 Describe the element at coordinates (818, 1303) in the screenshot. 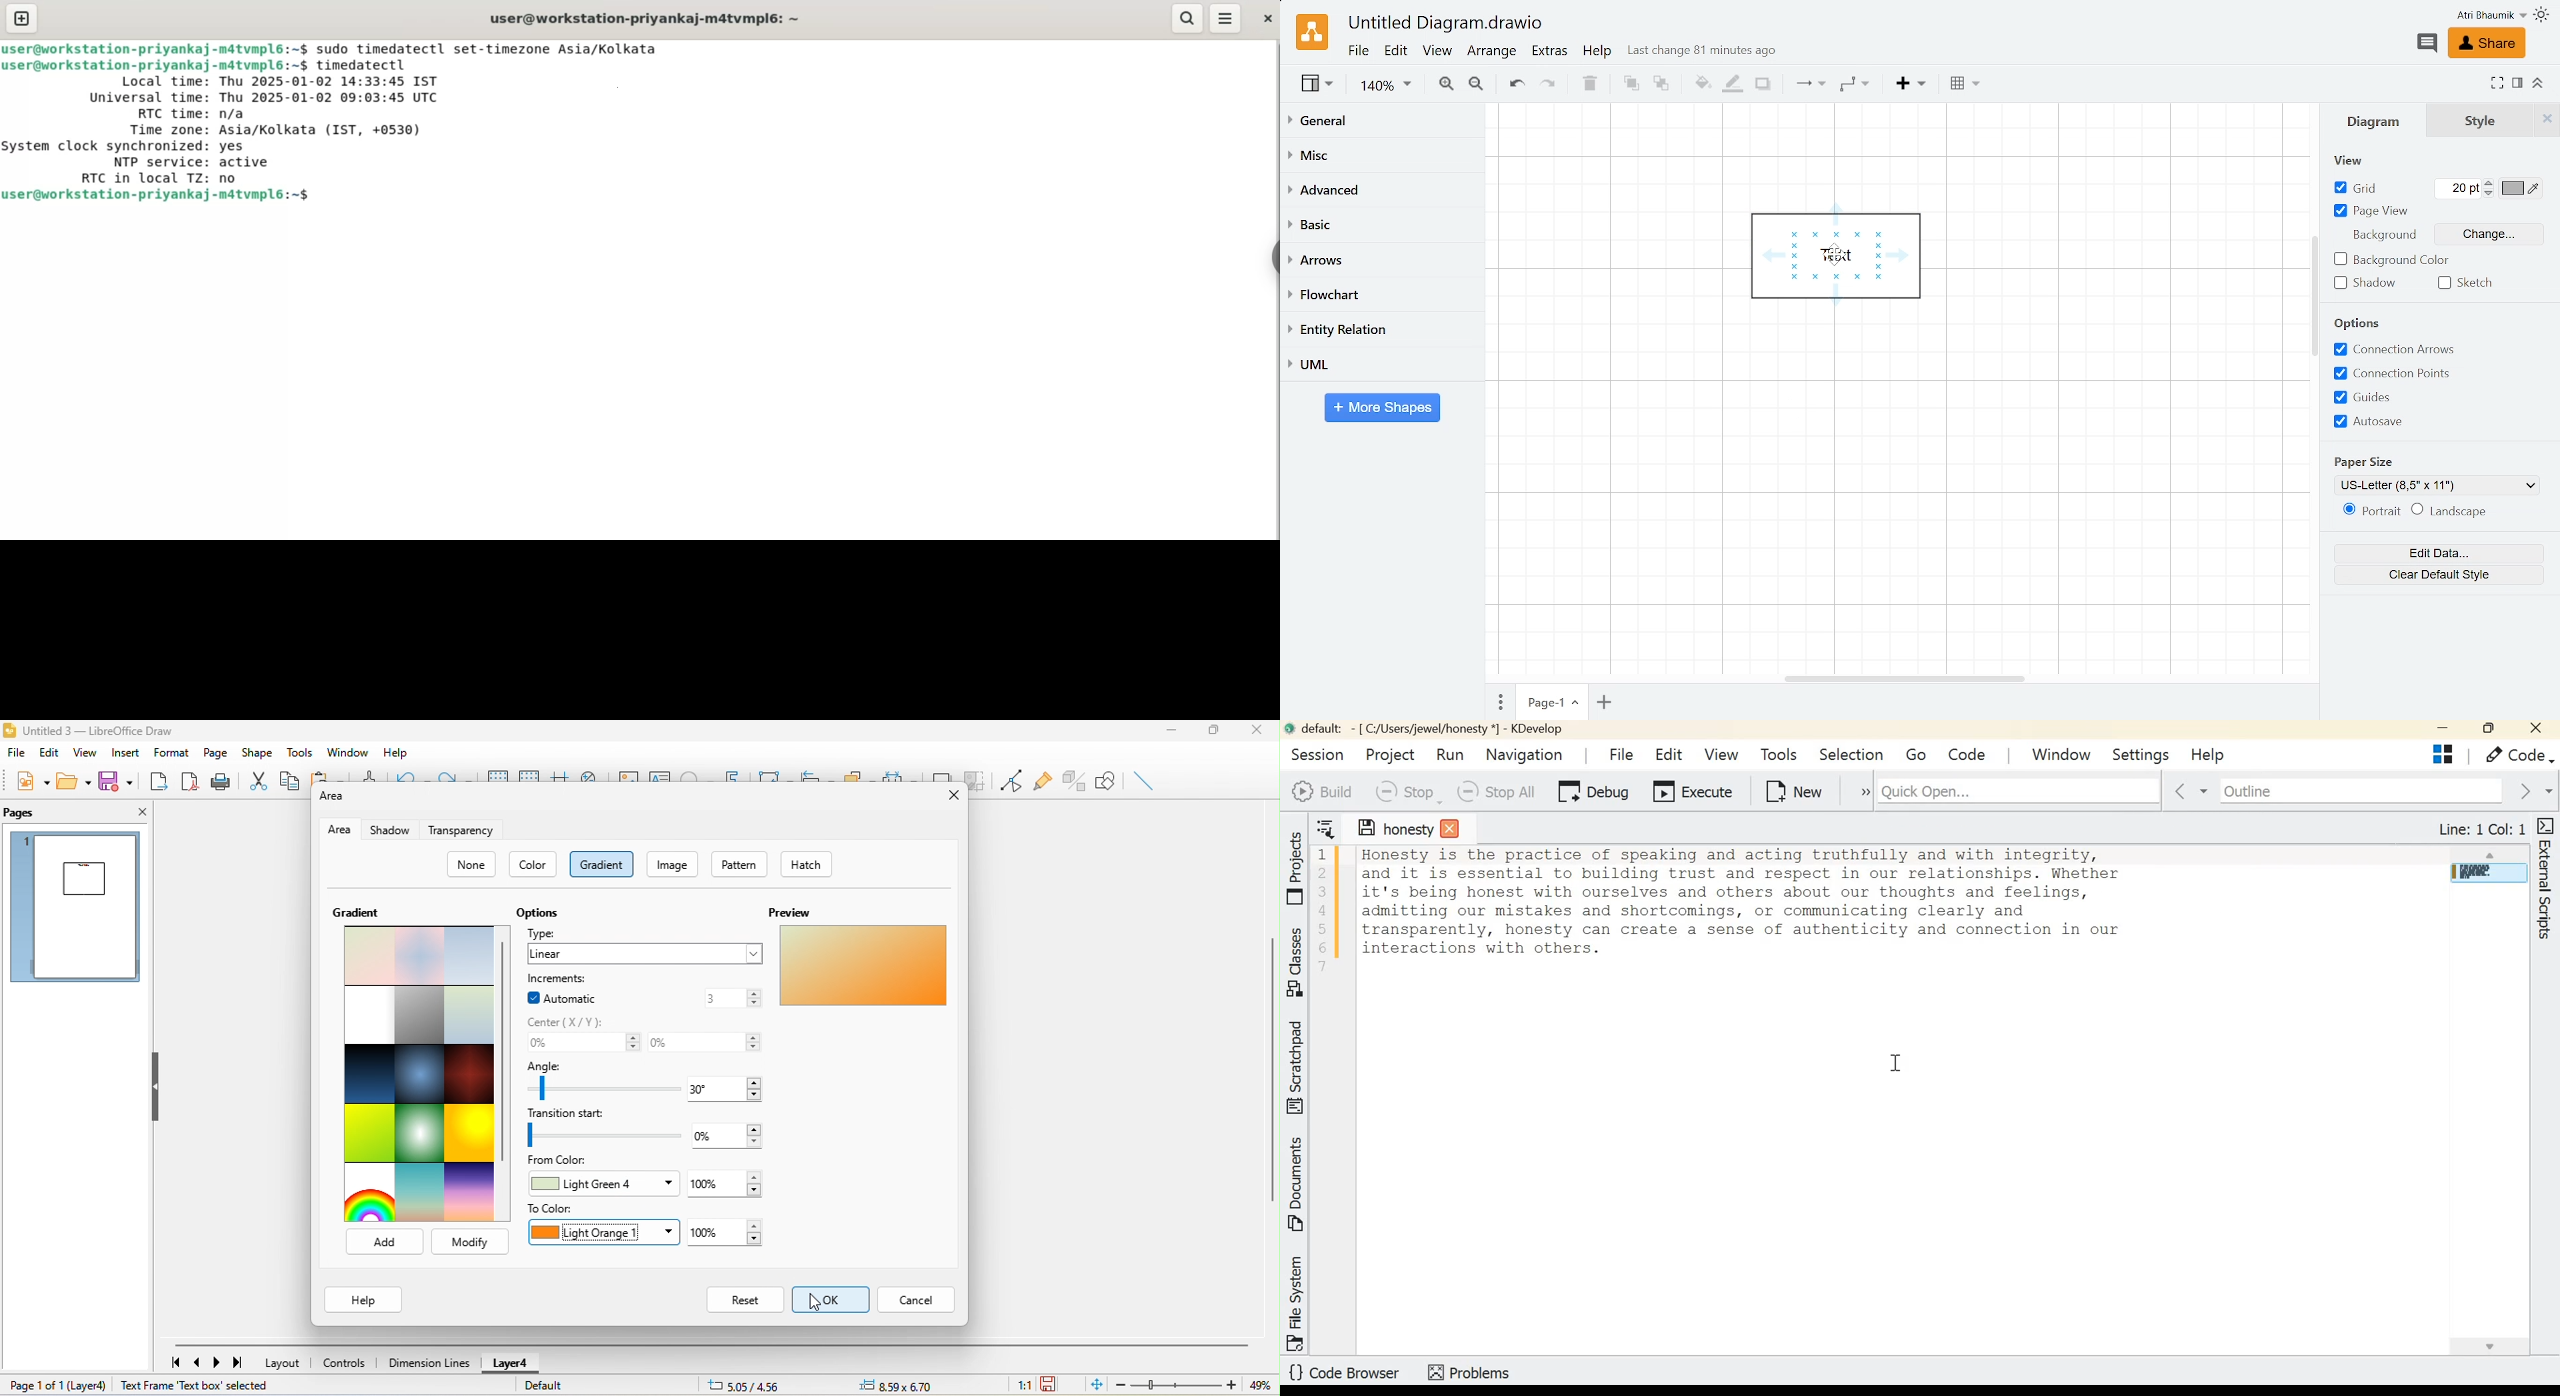

I see `cursor movement` at that location.